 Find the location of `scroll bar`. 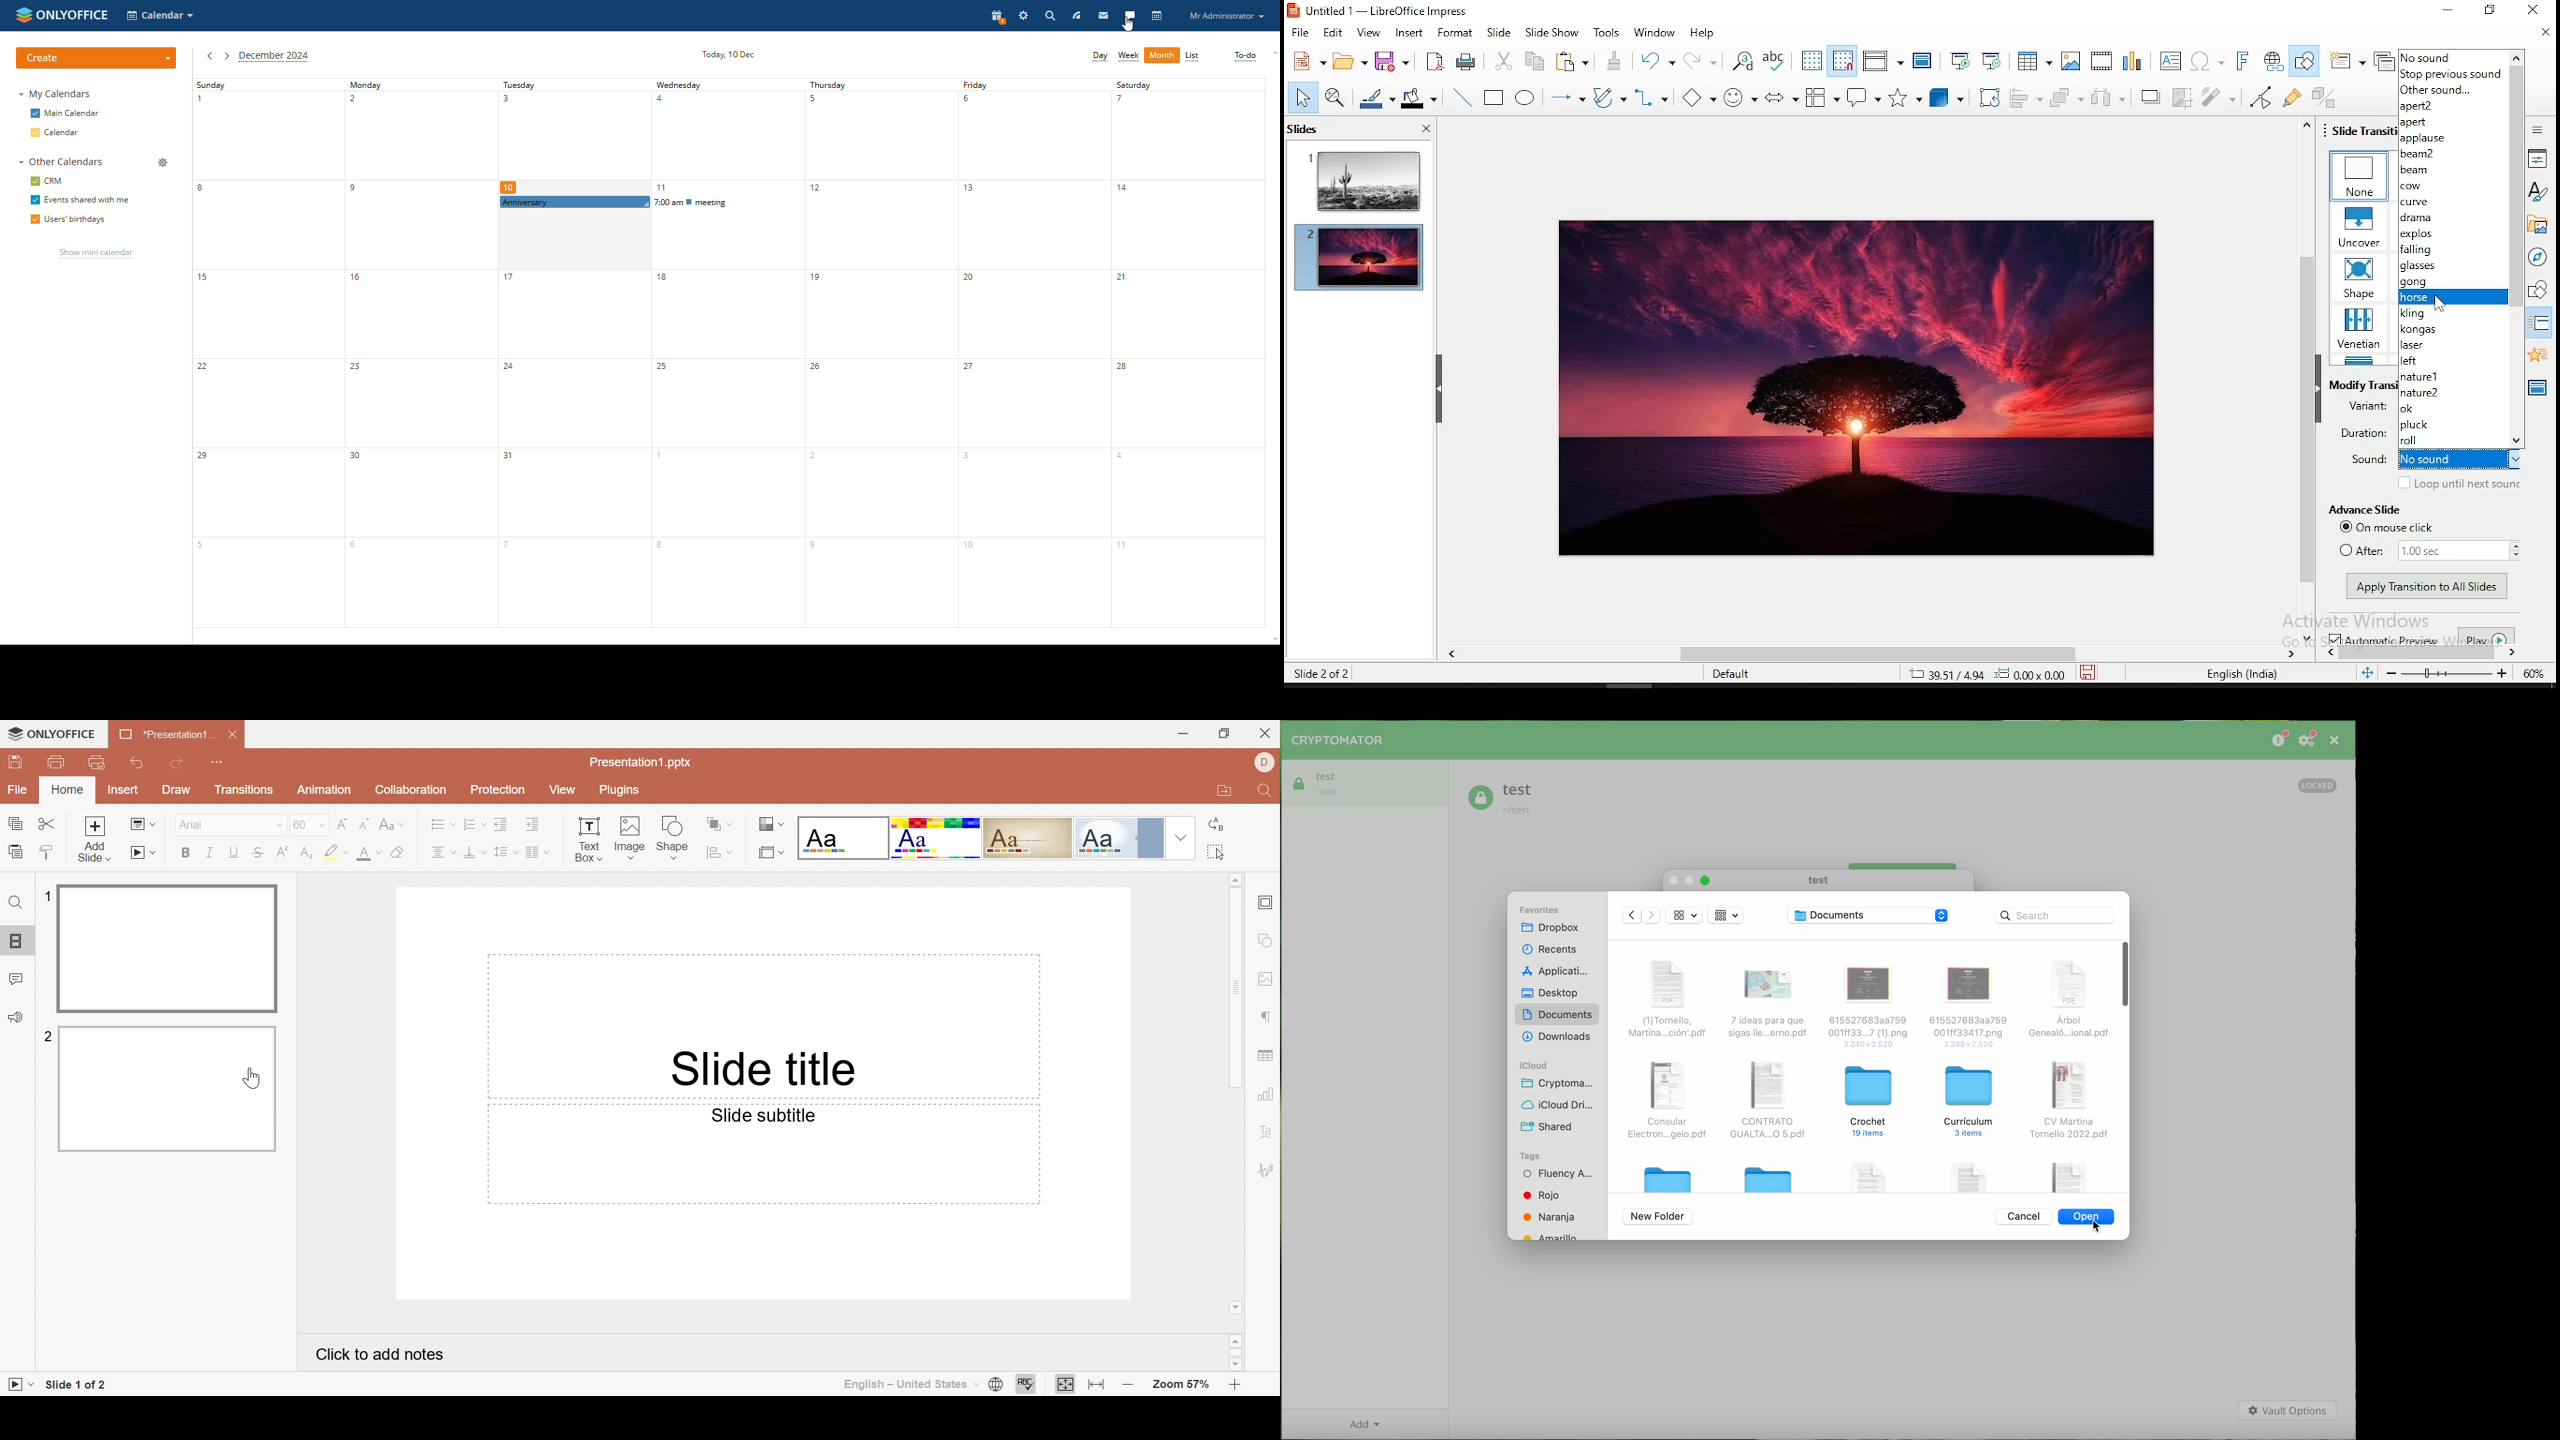

scroll bar is located at coordinates (2518, 249).